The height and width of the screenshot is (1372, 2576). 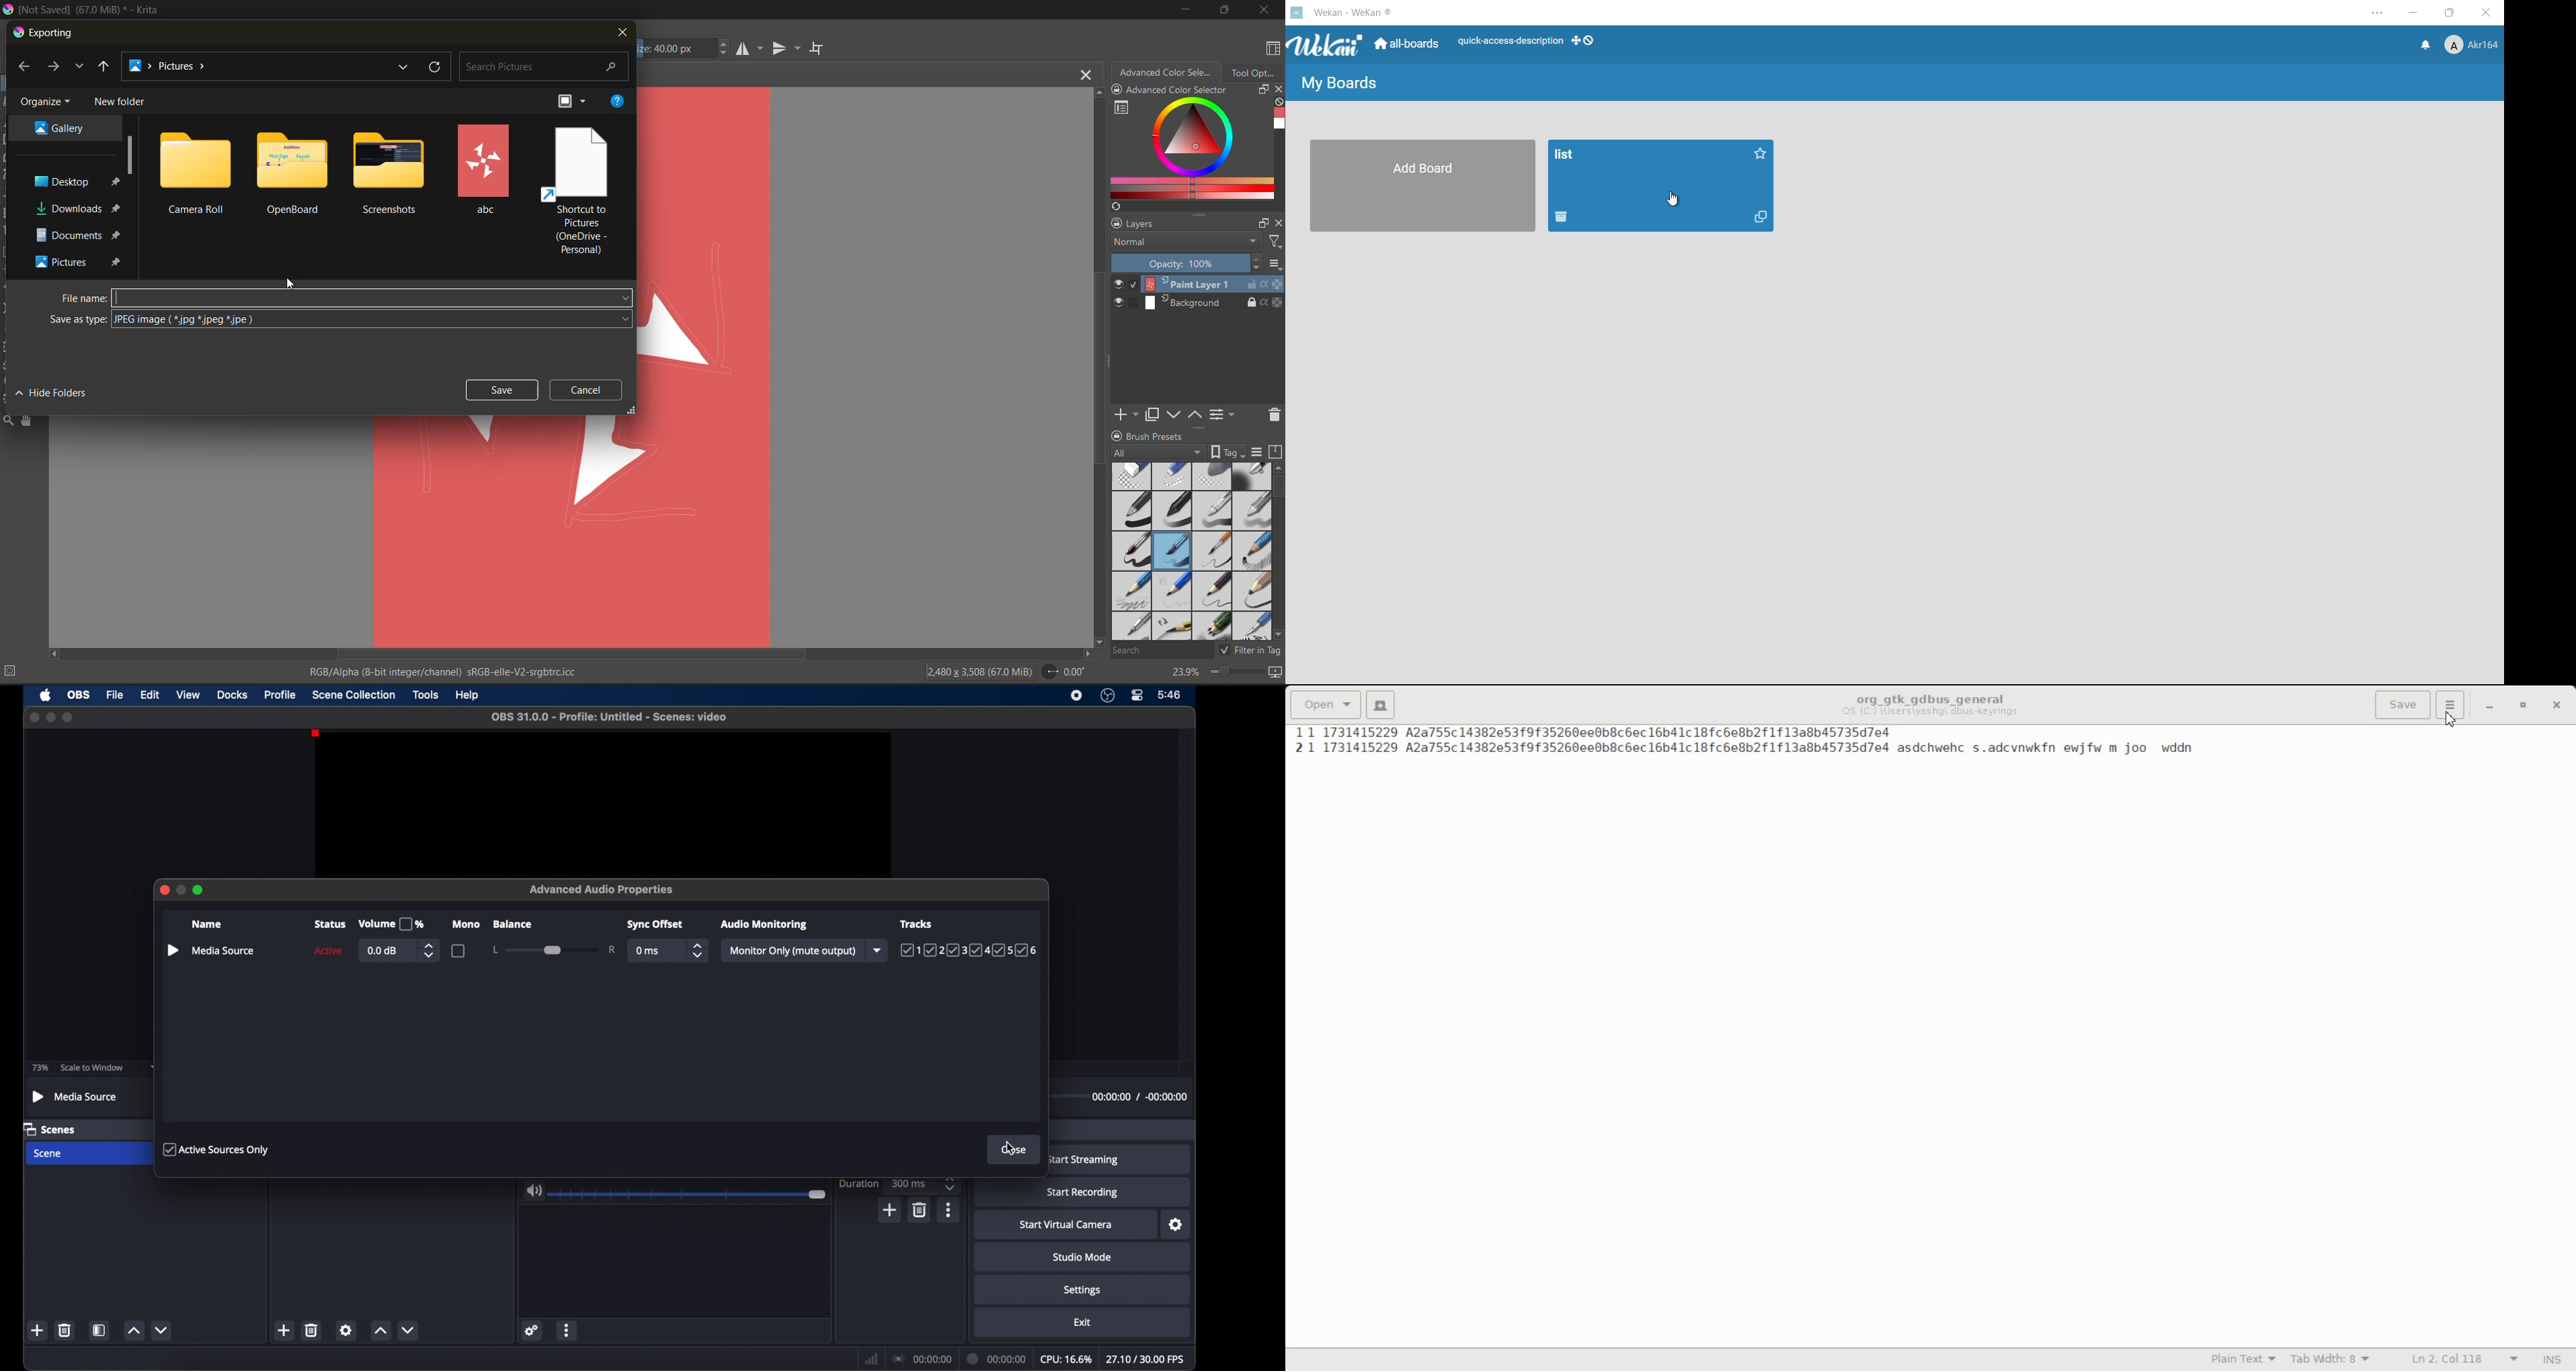 What do you see at coordinates (648, 951) in the screenshot?
I see `0 ms` at bounding box center [648, 951].